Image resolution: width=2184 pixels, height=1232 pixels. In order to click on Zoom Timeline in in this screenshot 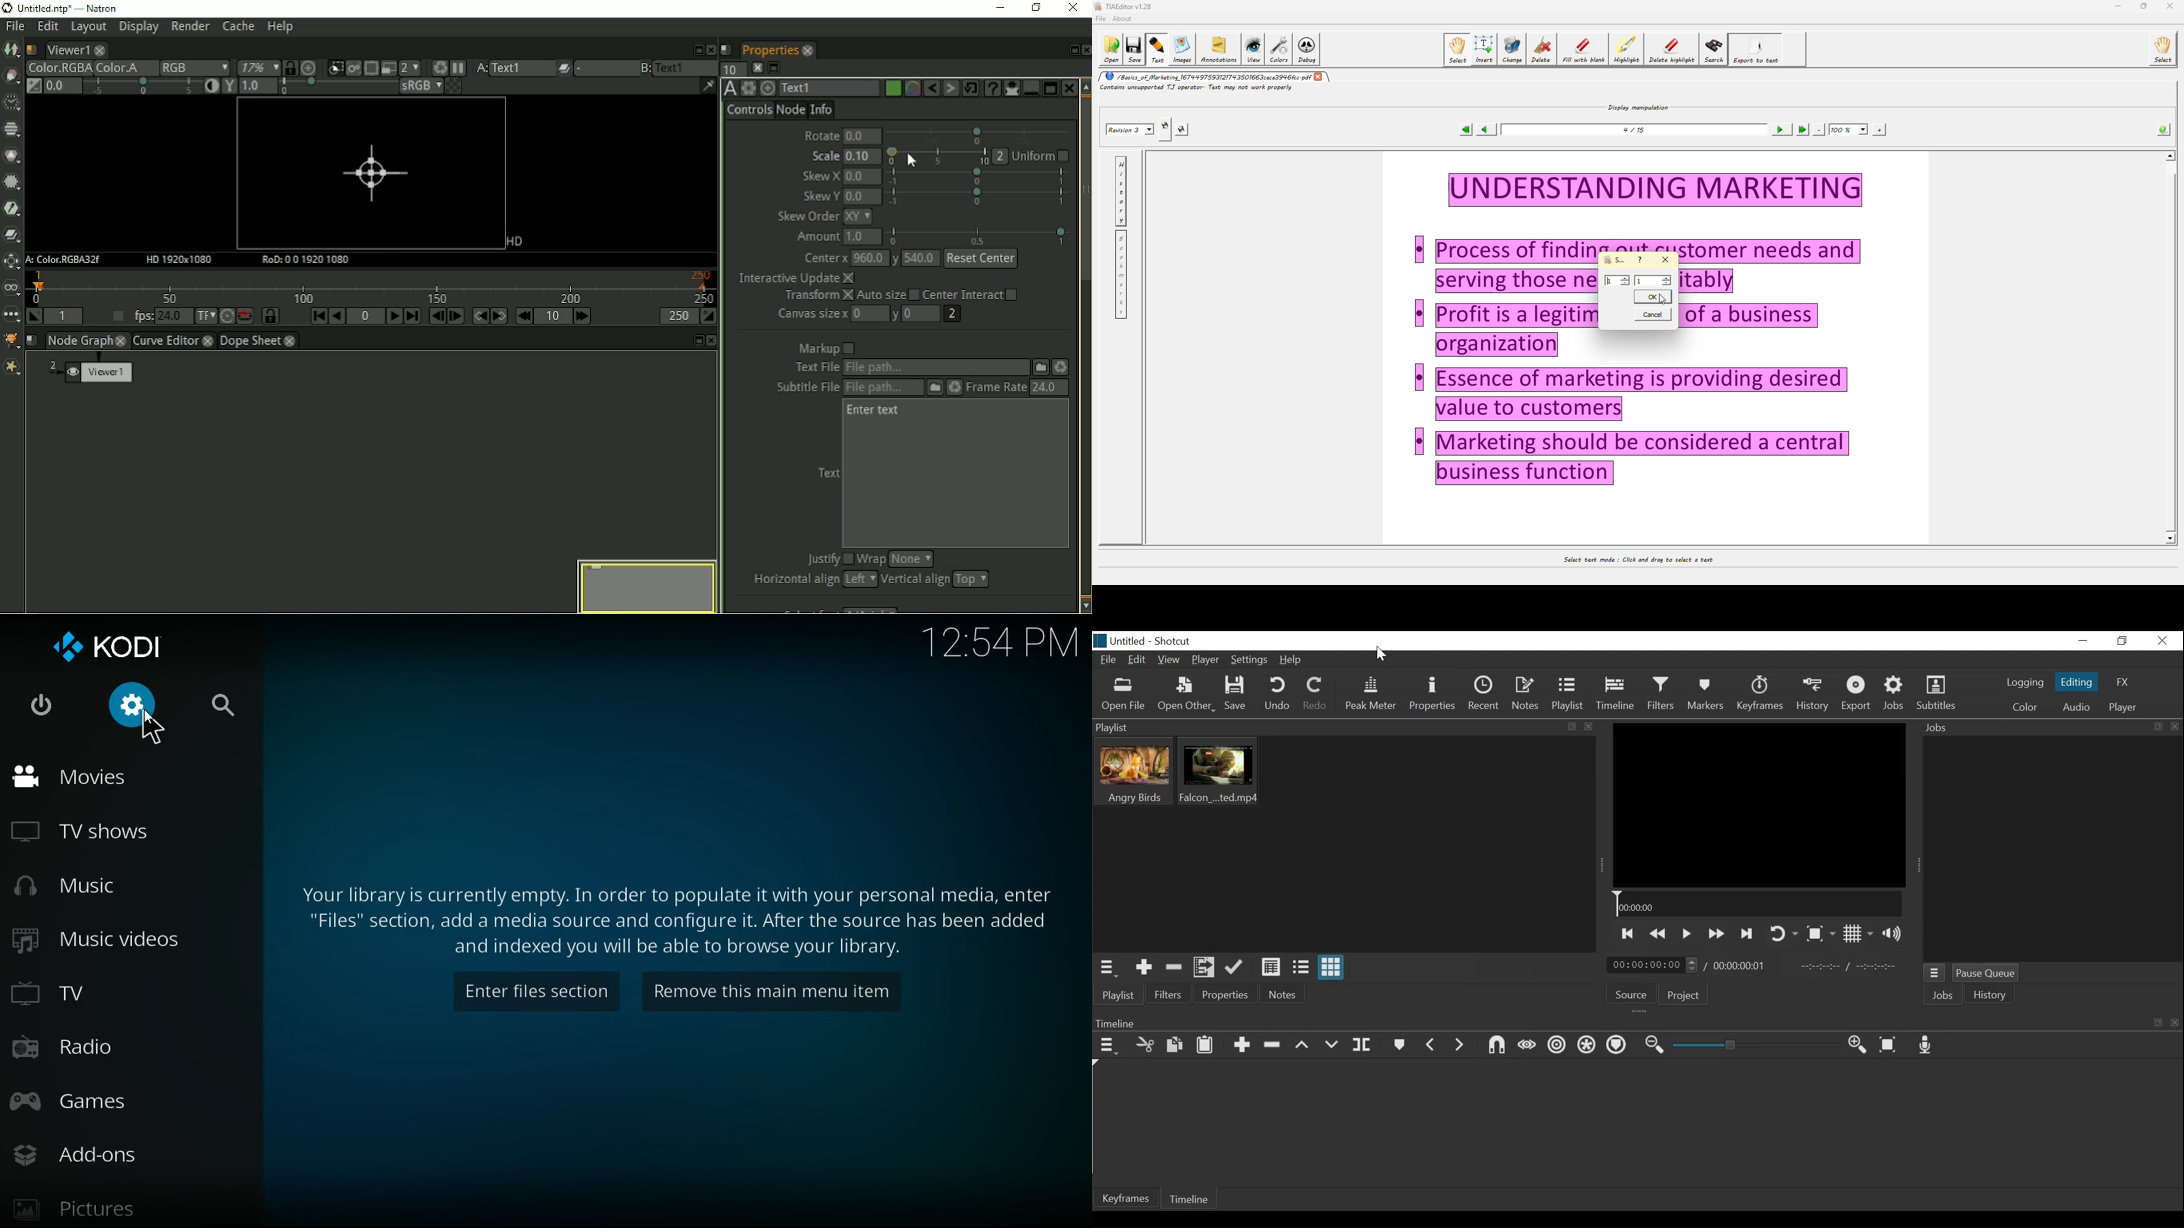, I will do `click(1857, 1045)`.